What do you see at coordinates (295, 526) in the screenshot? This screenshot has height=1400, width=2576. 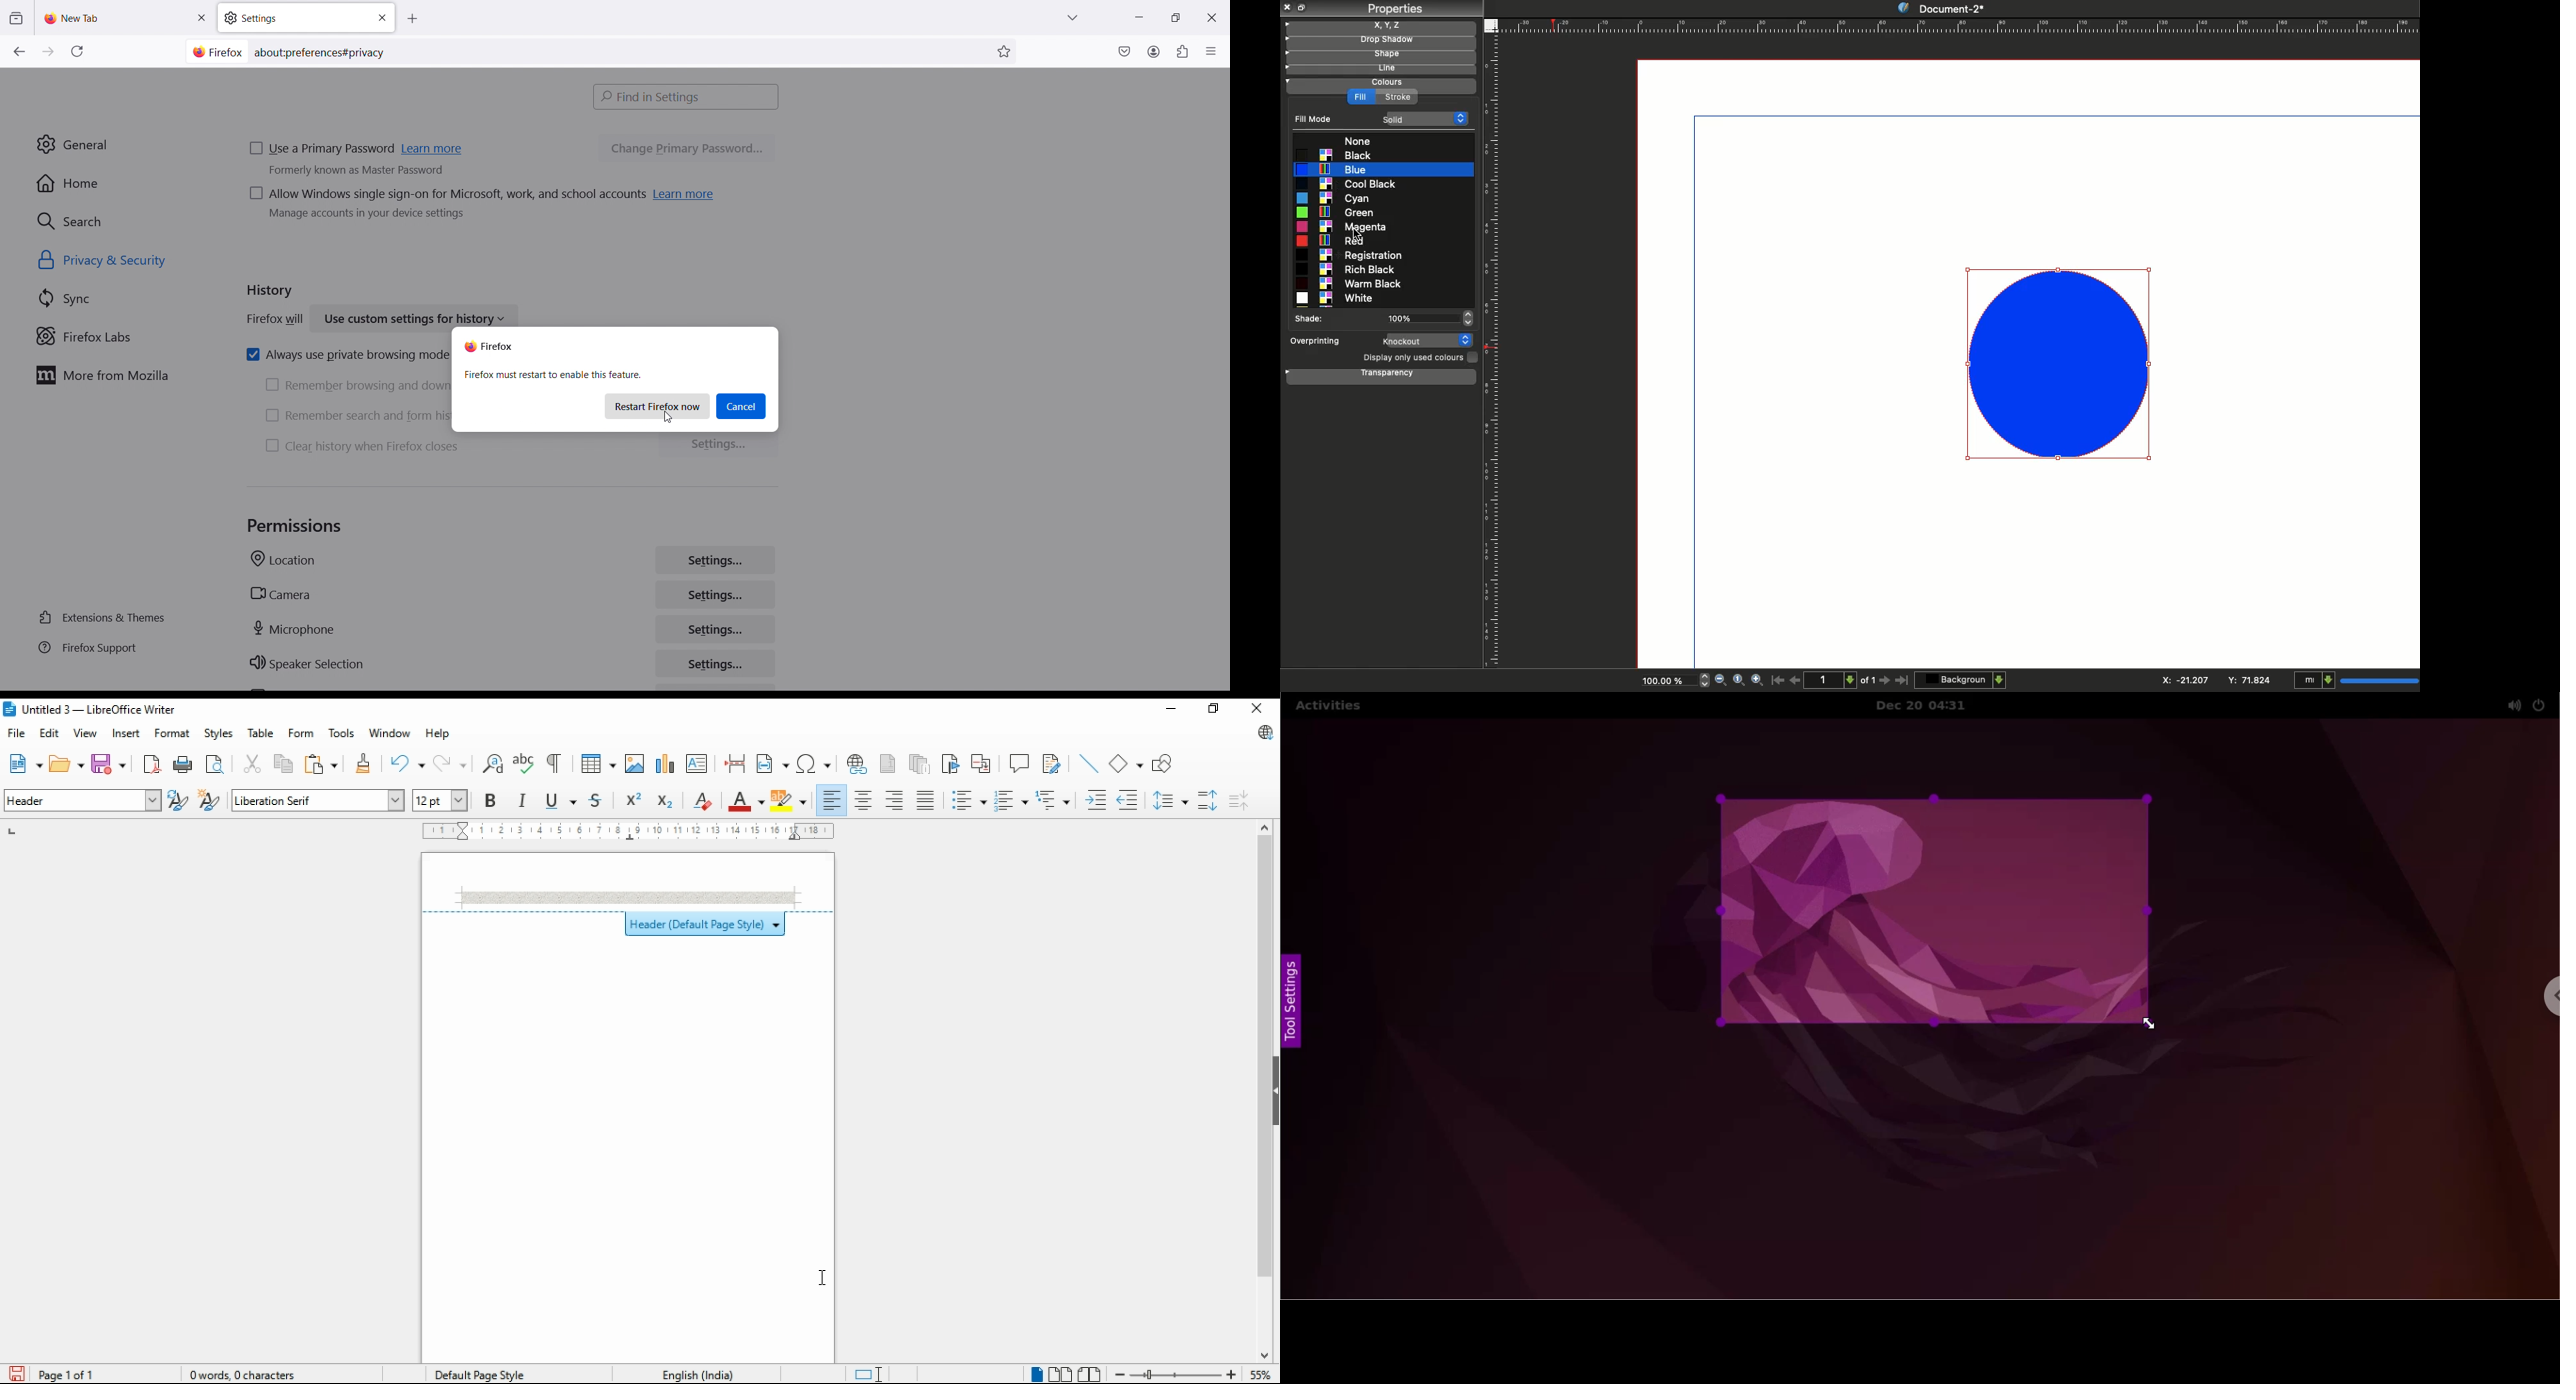 I see `permissions` at bounding box center [295, 526].